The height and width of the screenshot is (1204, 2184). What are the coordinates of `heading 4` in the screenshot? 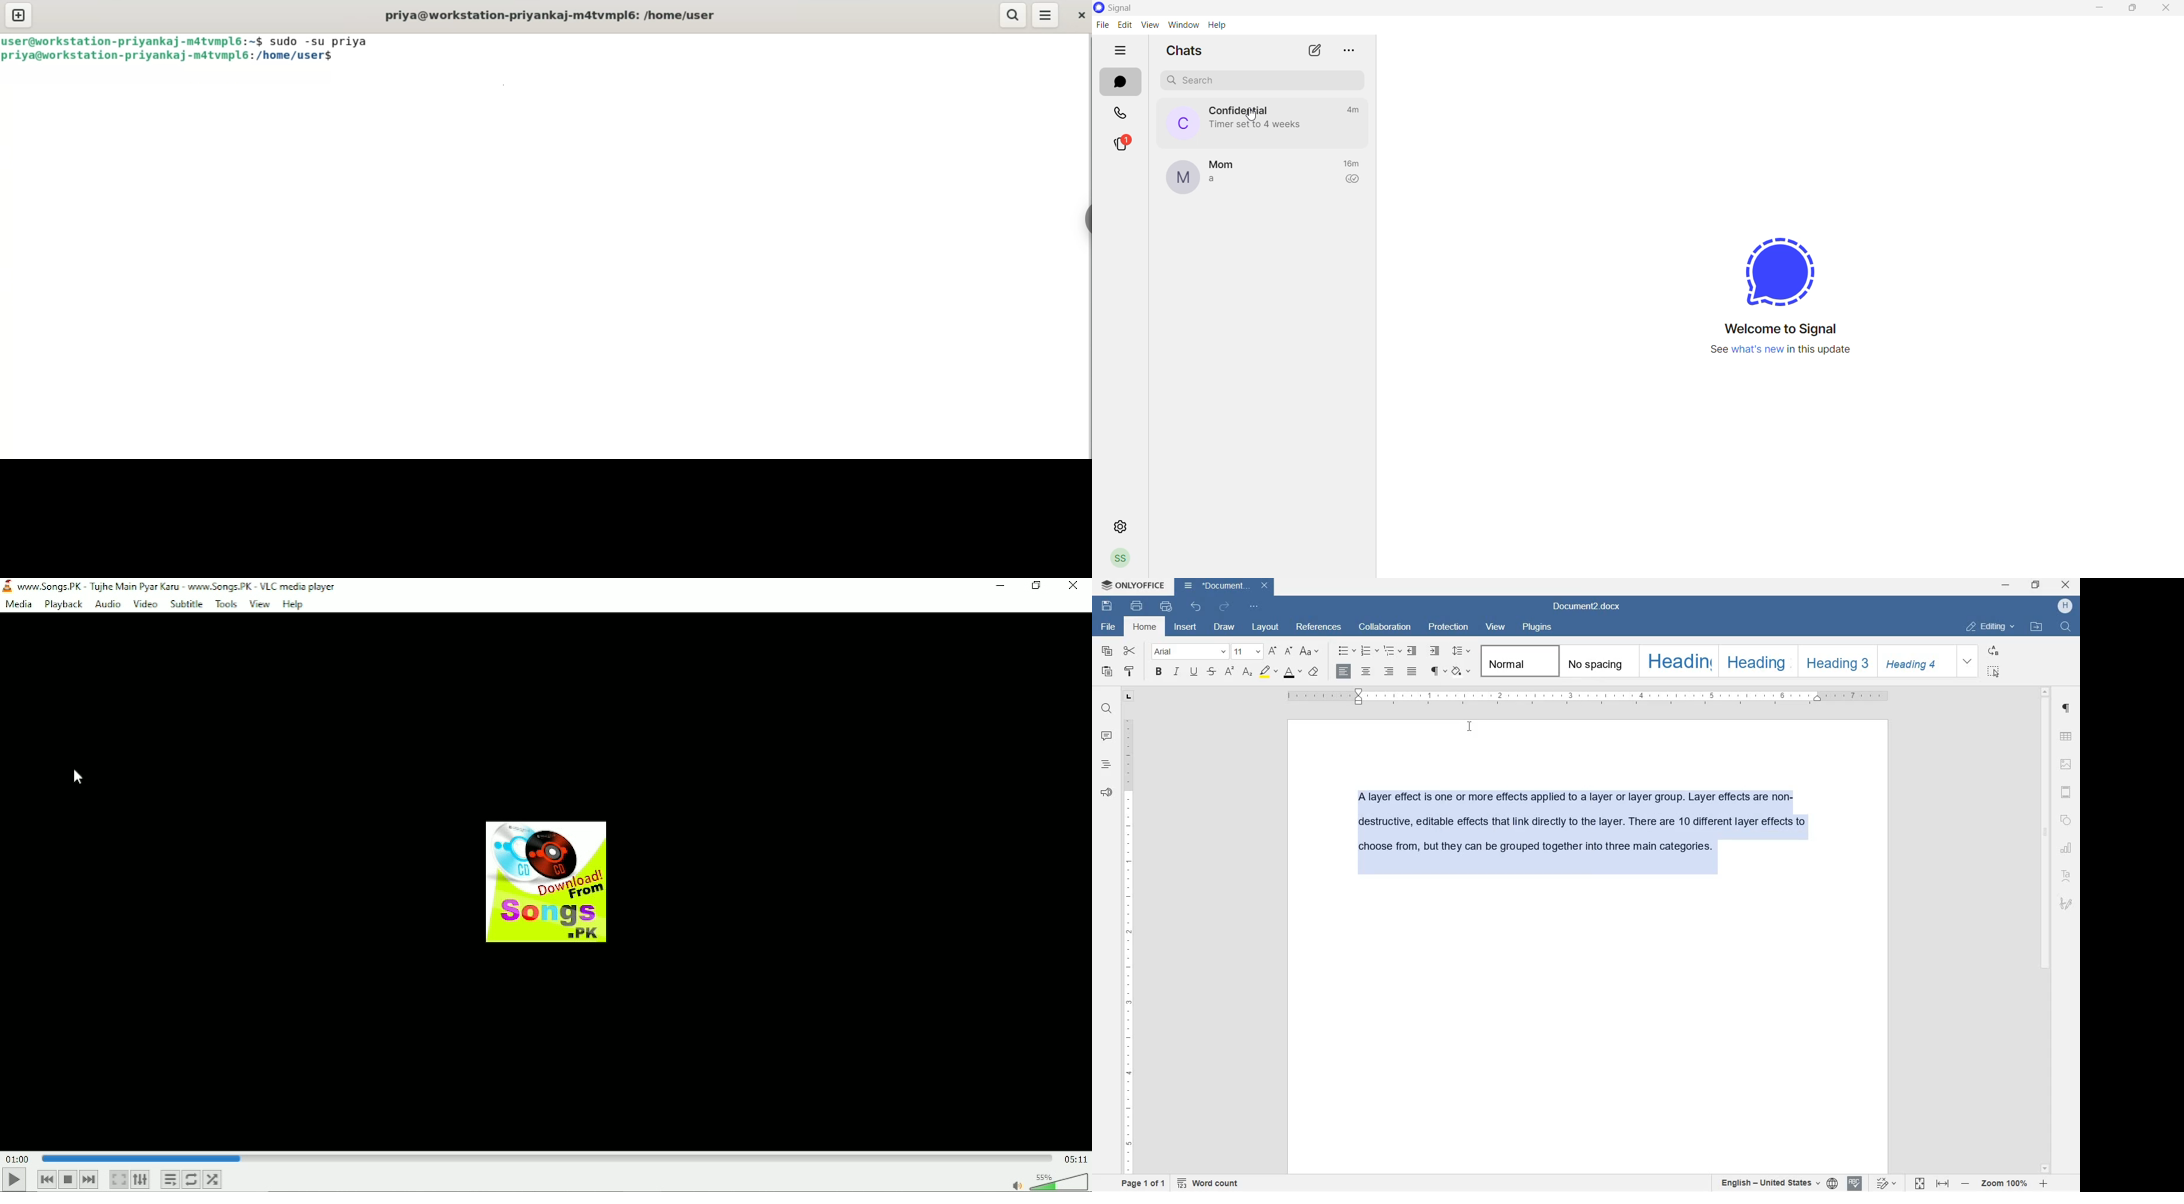 It's located at (1917, 662).